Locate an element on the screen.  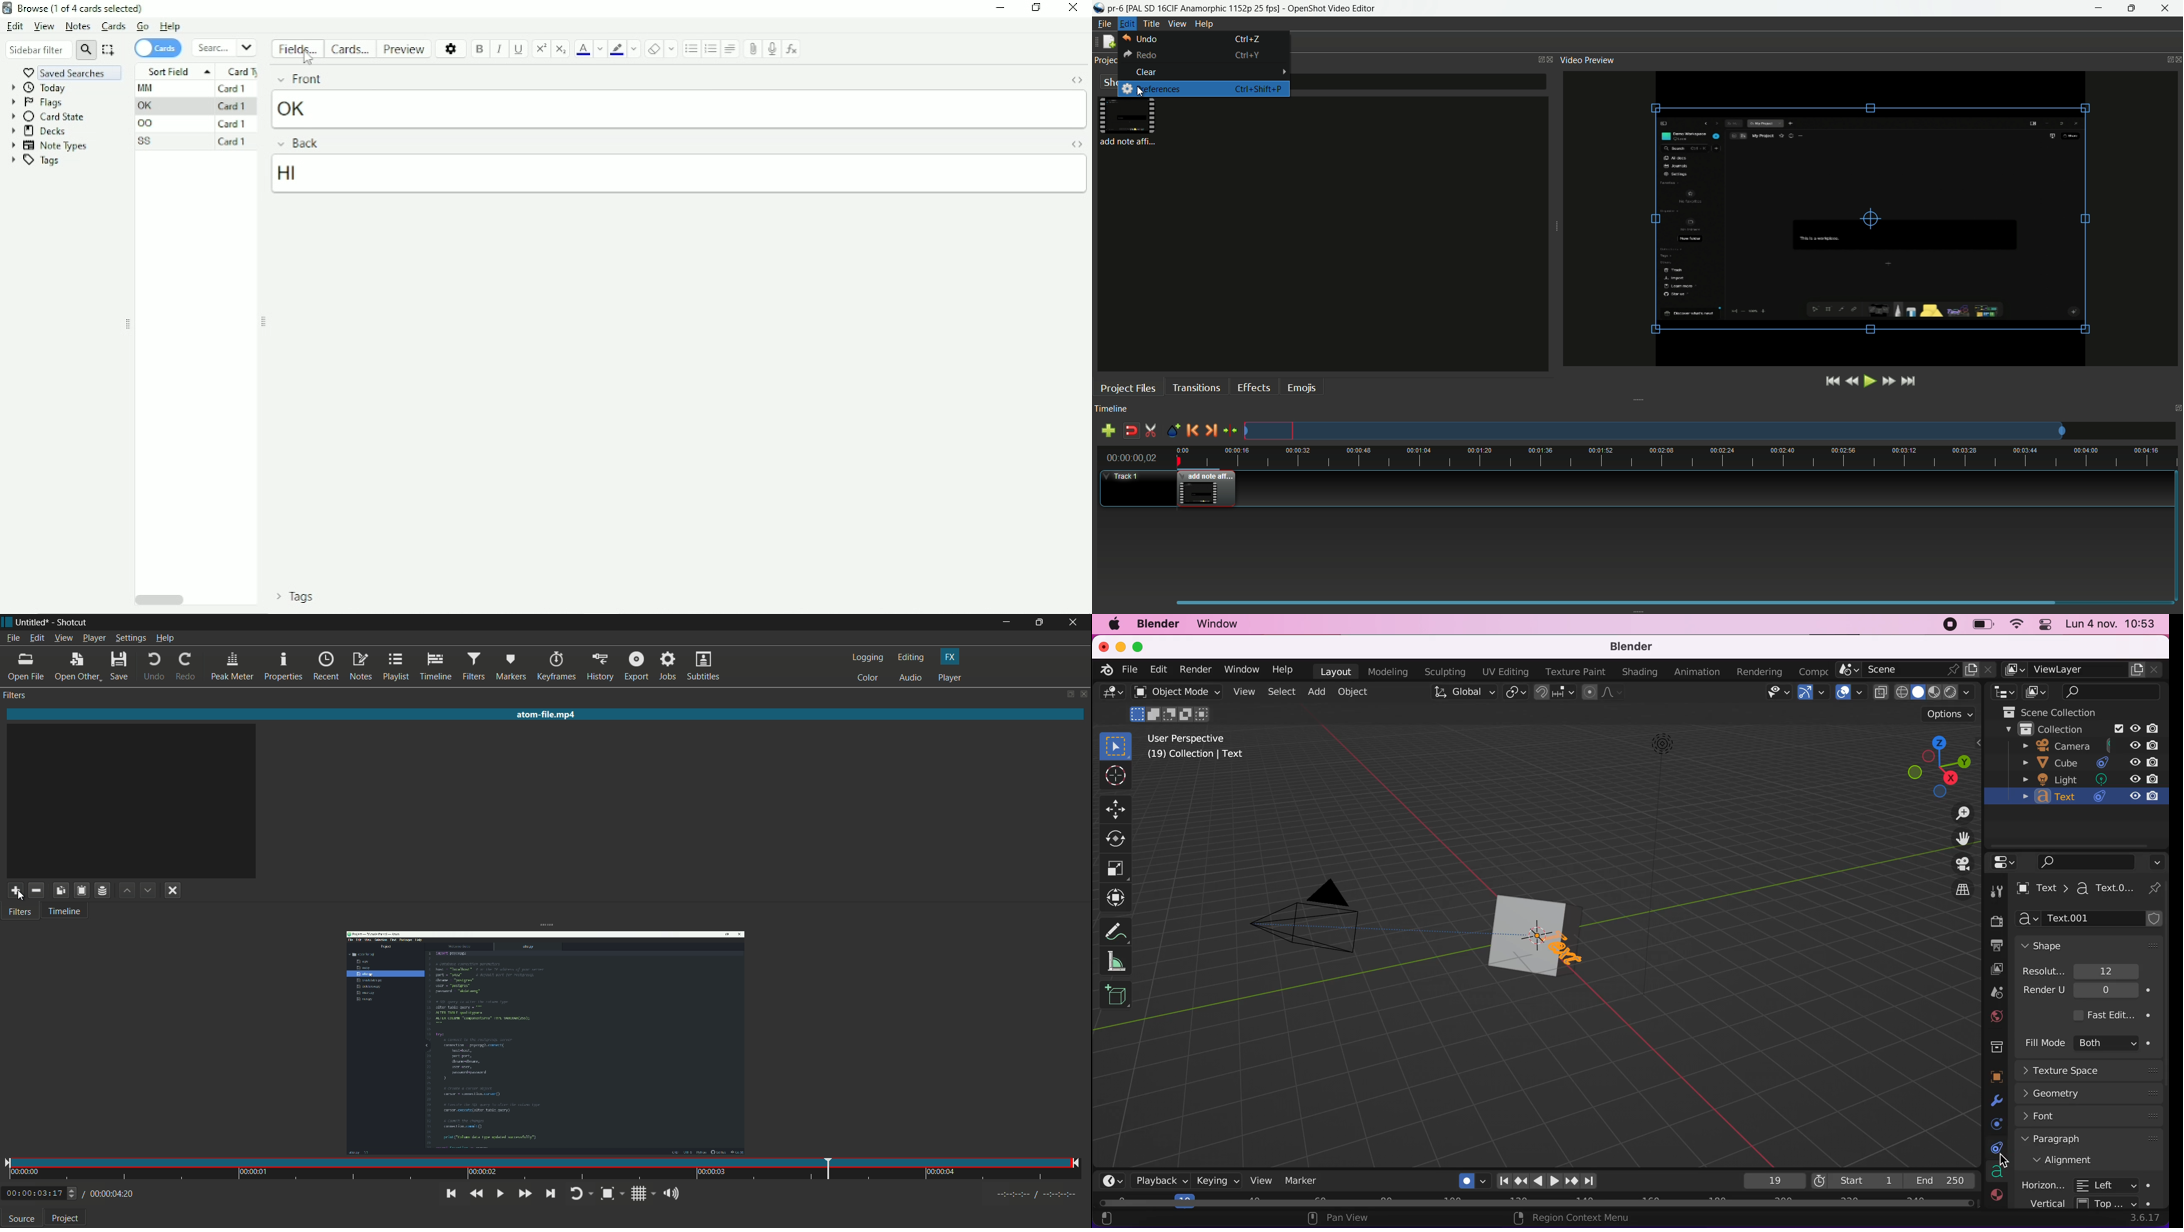
Underline is located at coordinates (520, 48).